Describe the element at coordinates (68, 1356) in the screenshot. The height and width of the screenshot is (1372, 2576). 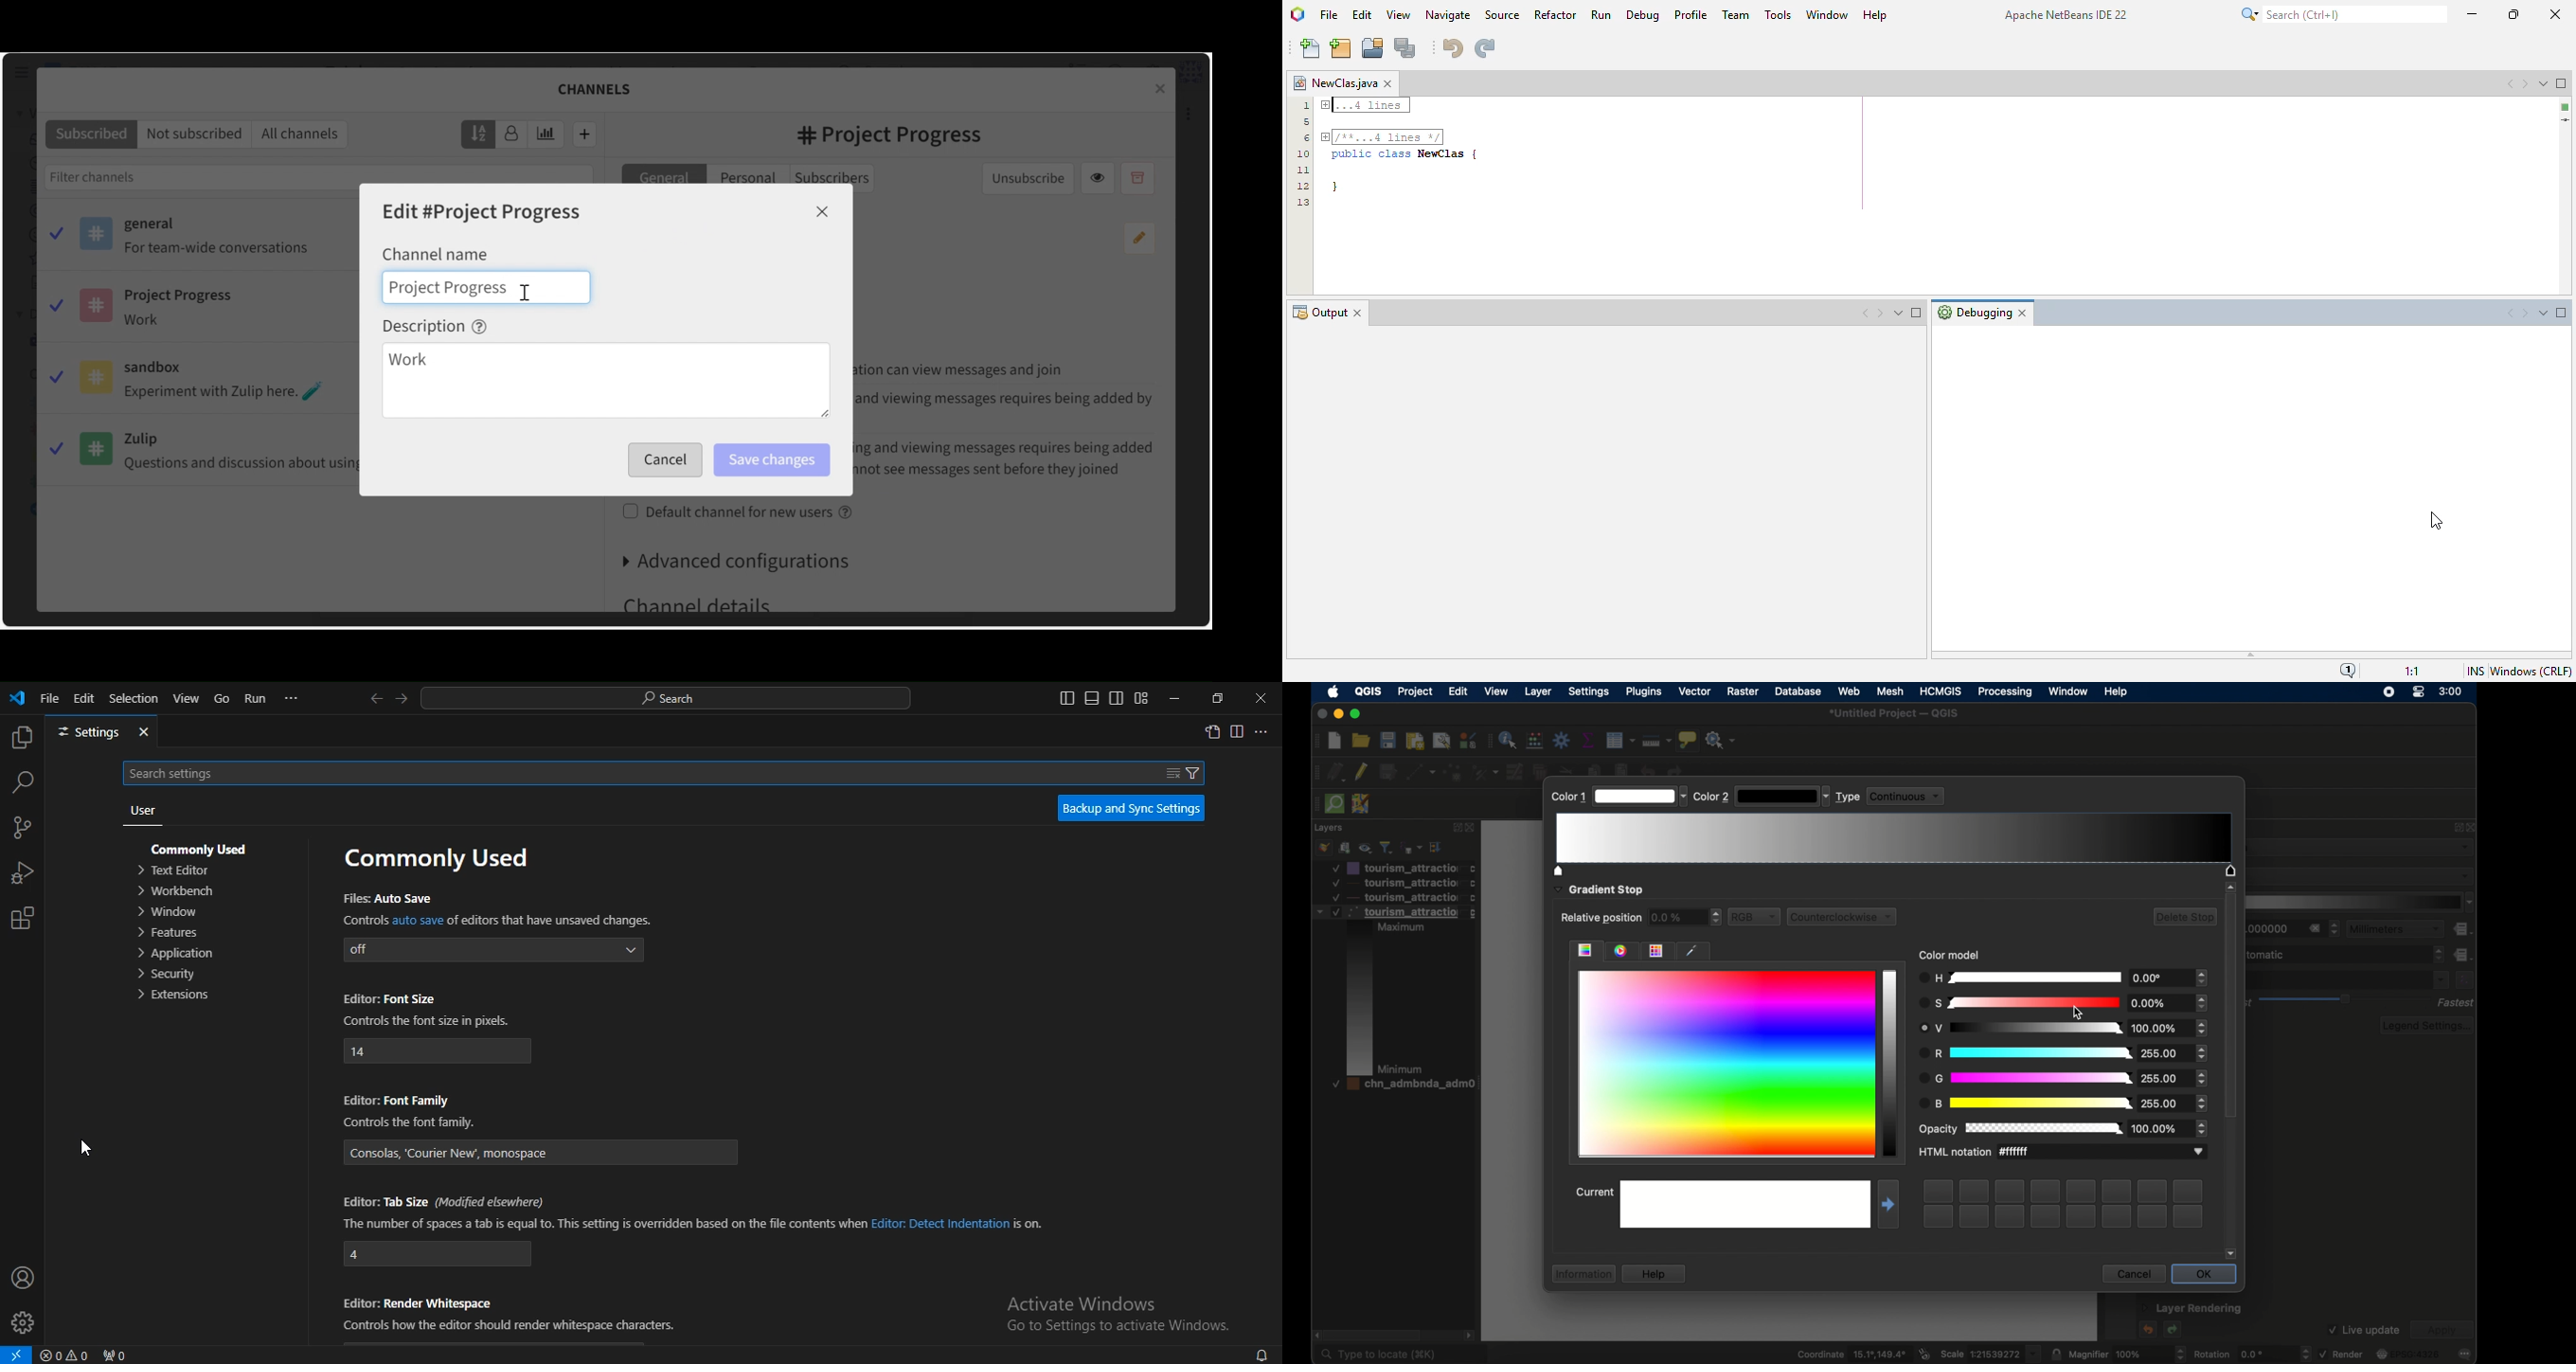
I see `no problems` at that location.